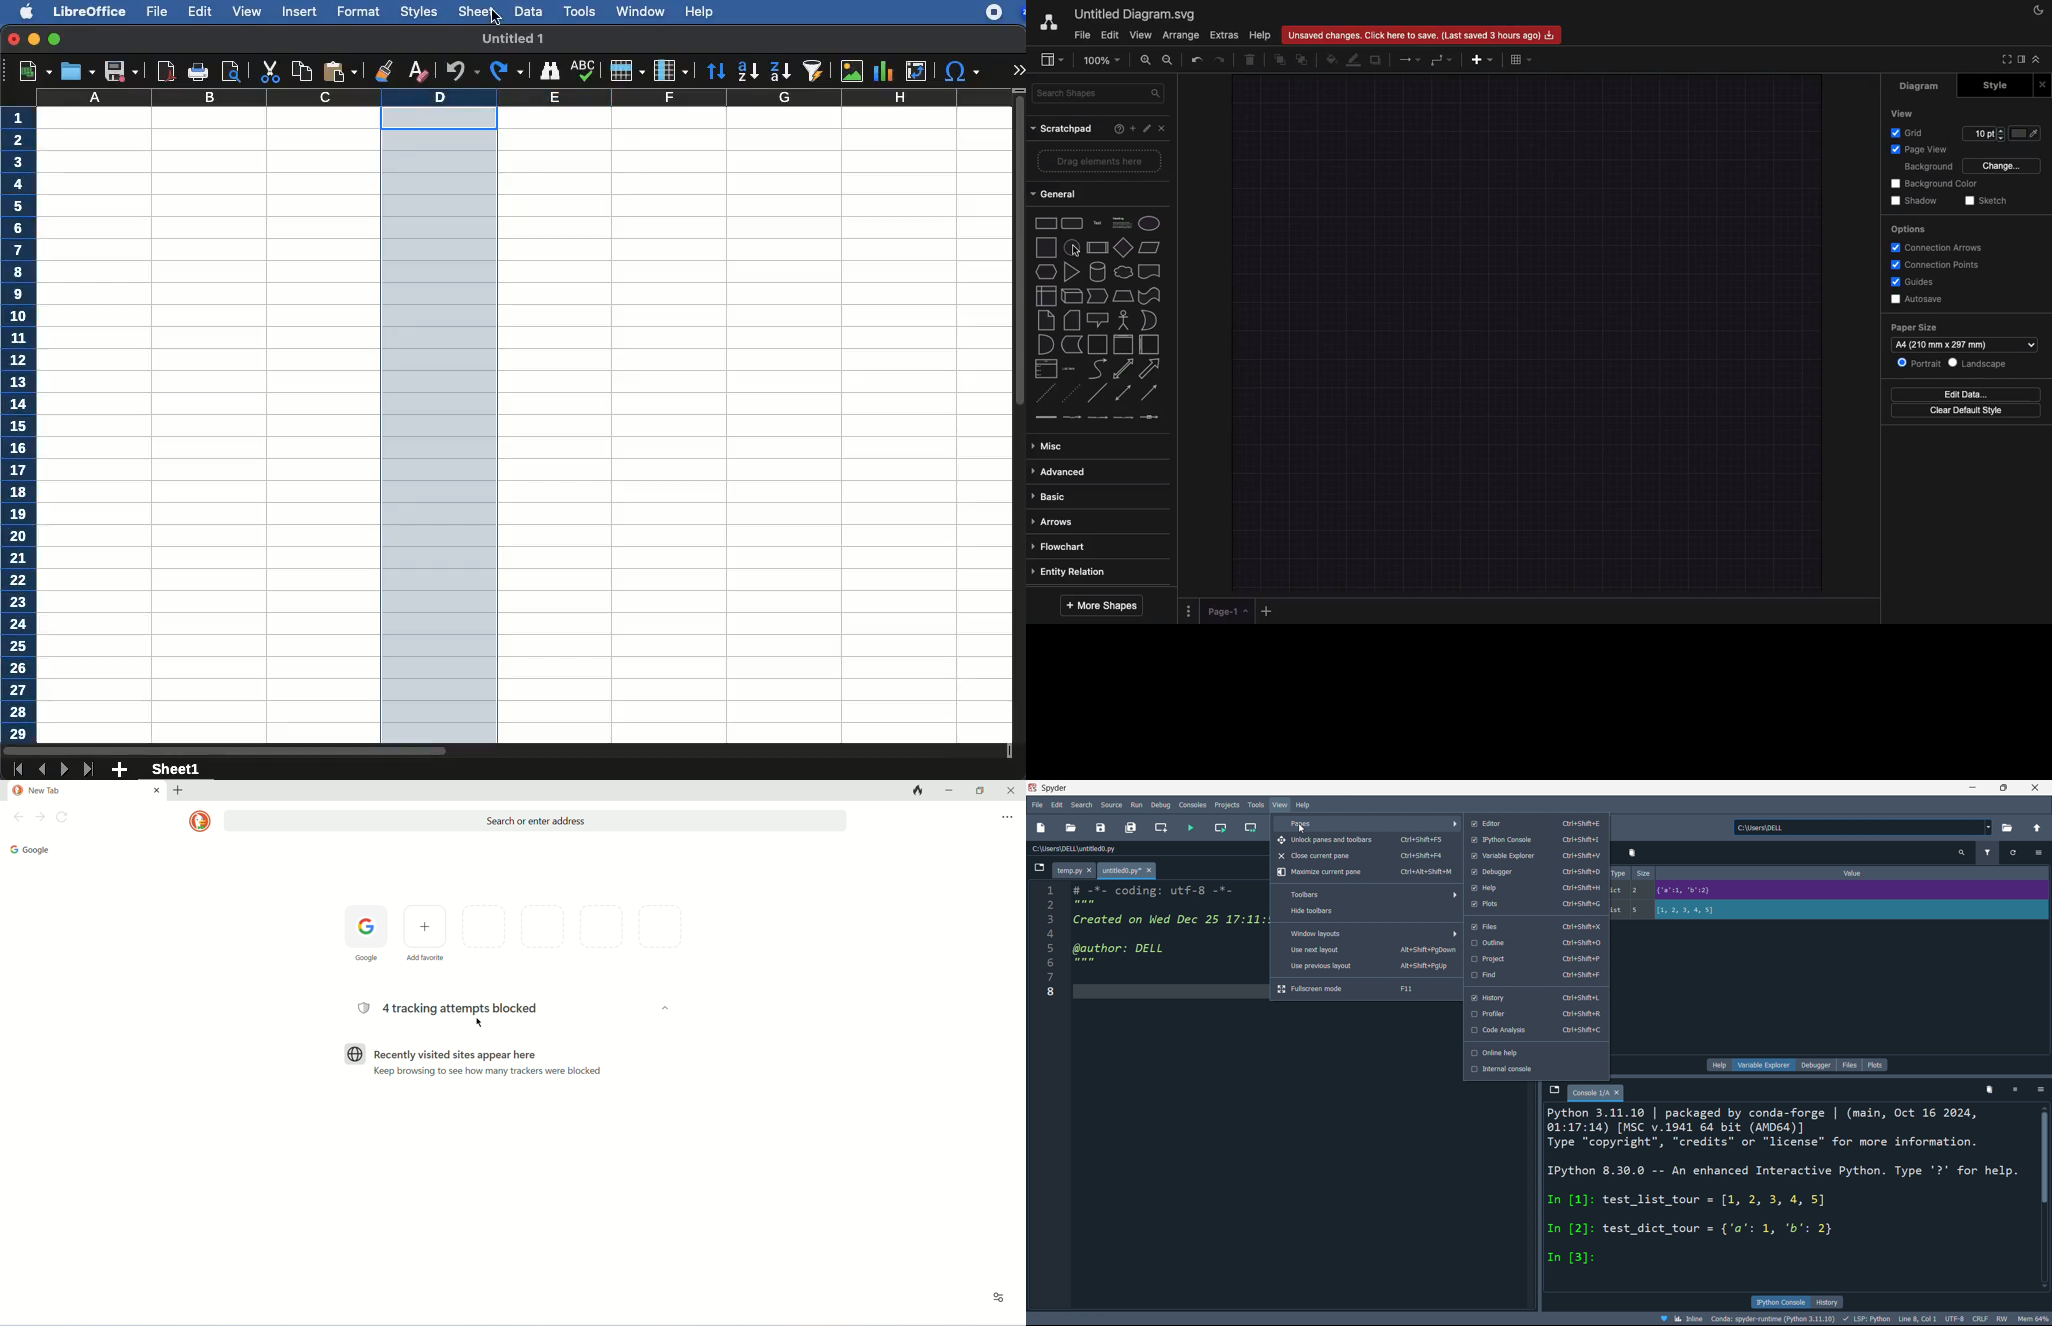 The width and height of the screenshot is (2072, 1344). Describe the element at coordinates (1856, 873) in the screenshot. I see `value` at that location.